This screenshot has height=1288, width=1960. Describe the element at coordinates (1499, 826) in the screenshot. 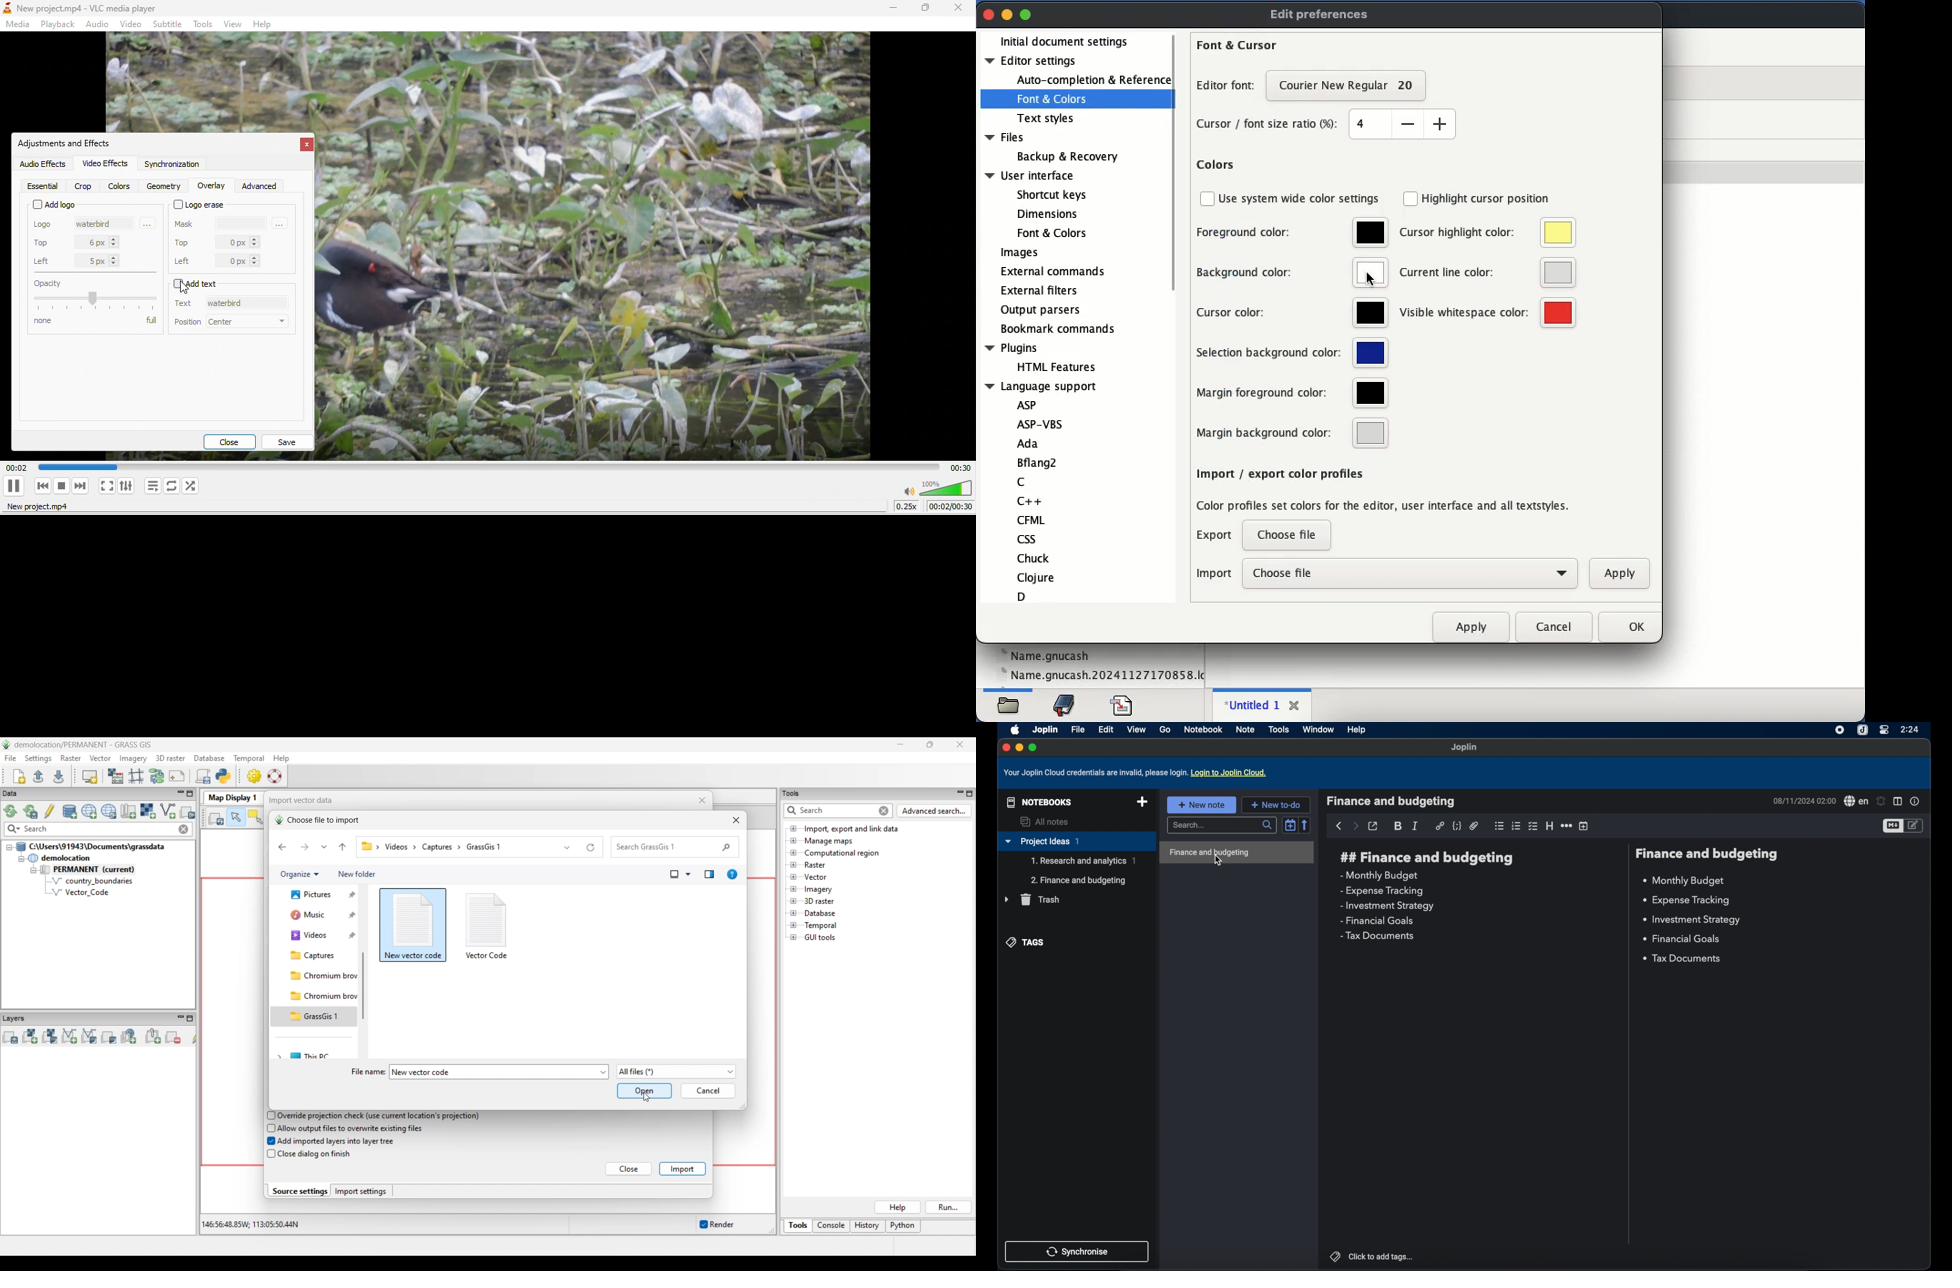

I see `bulleted list` at that location.